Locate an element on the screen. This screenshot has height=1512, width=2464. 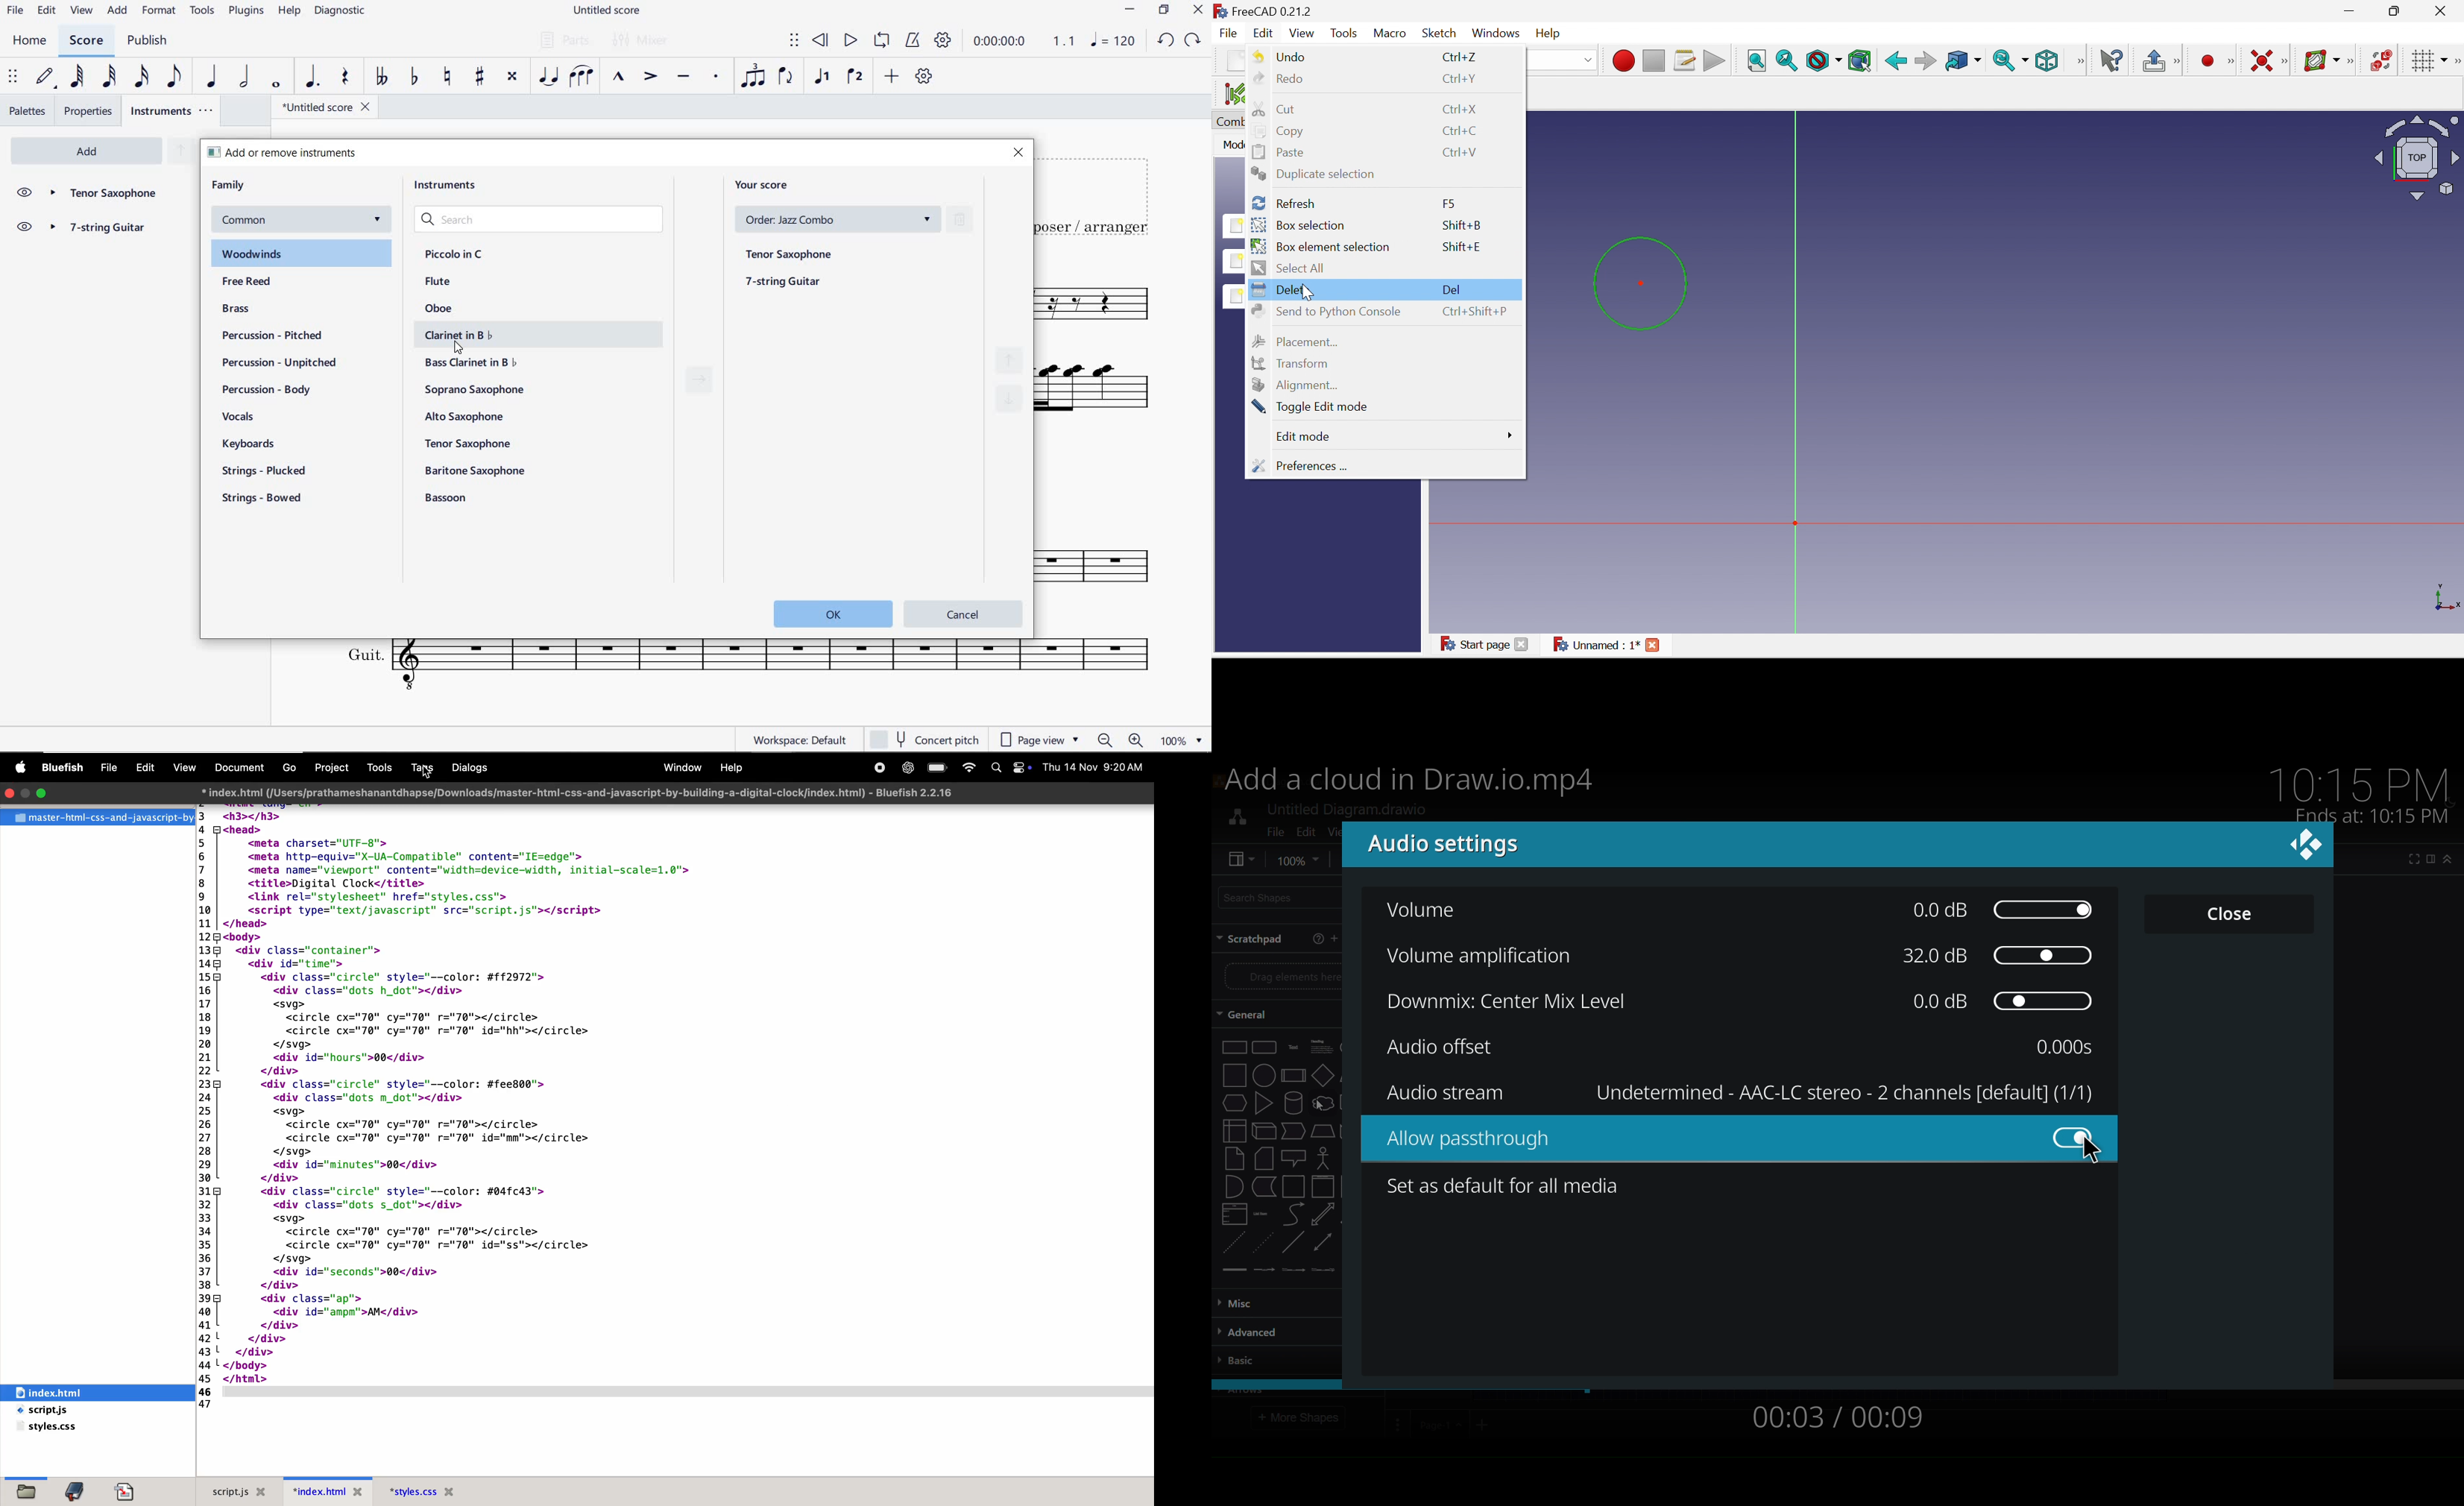
volume amplification is located at coordinates (1485, 959).